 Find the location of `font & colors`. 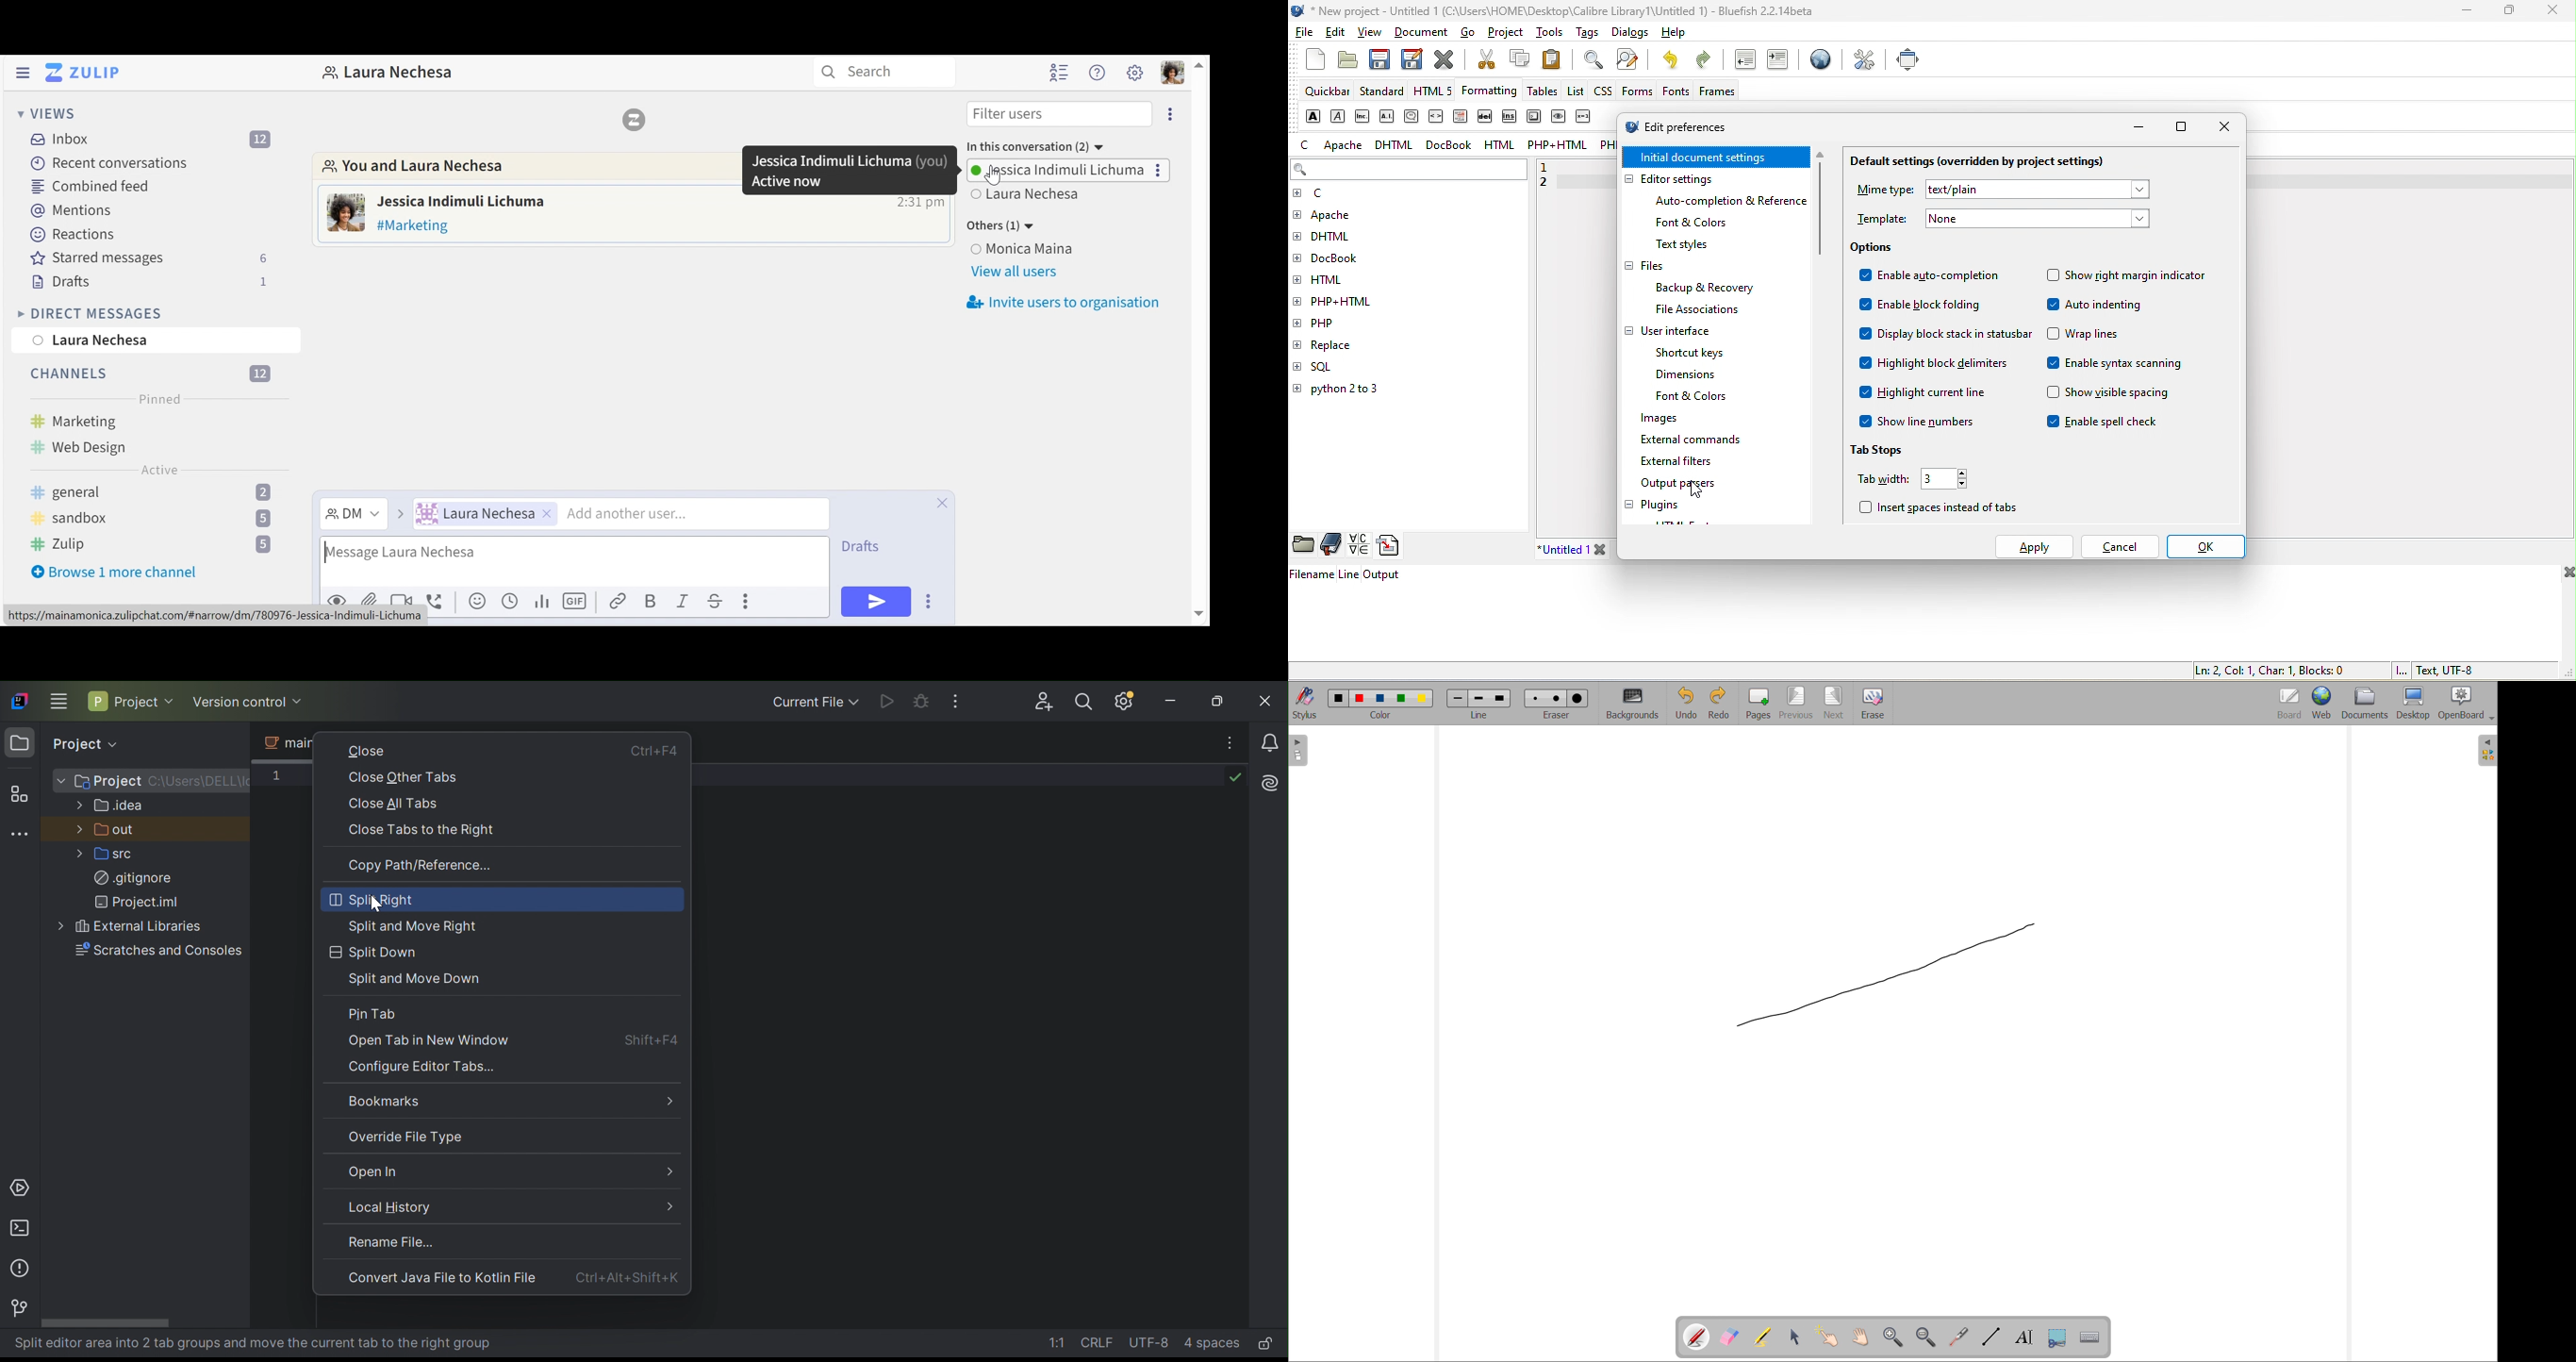

font & colors is located at coordinates (1695, 224).